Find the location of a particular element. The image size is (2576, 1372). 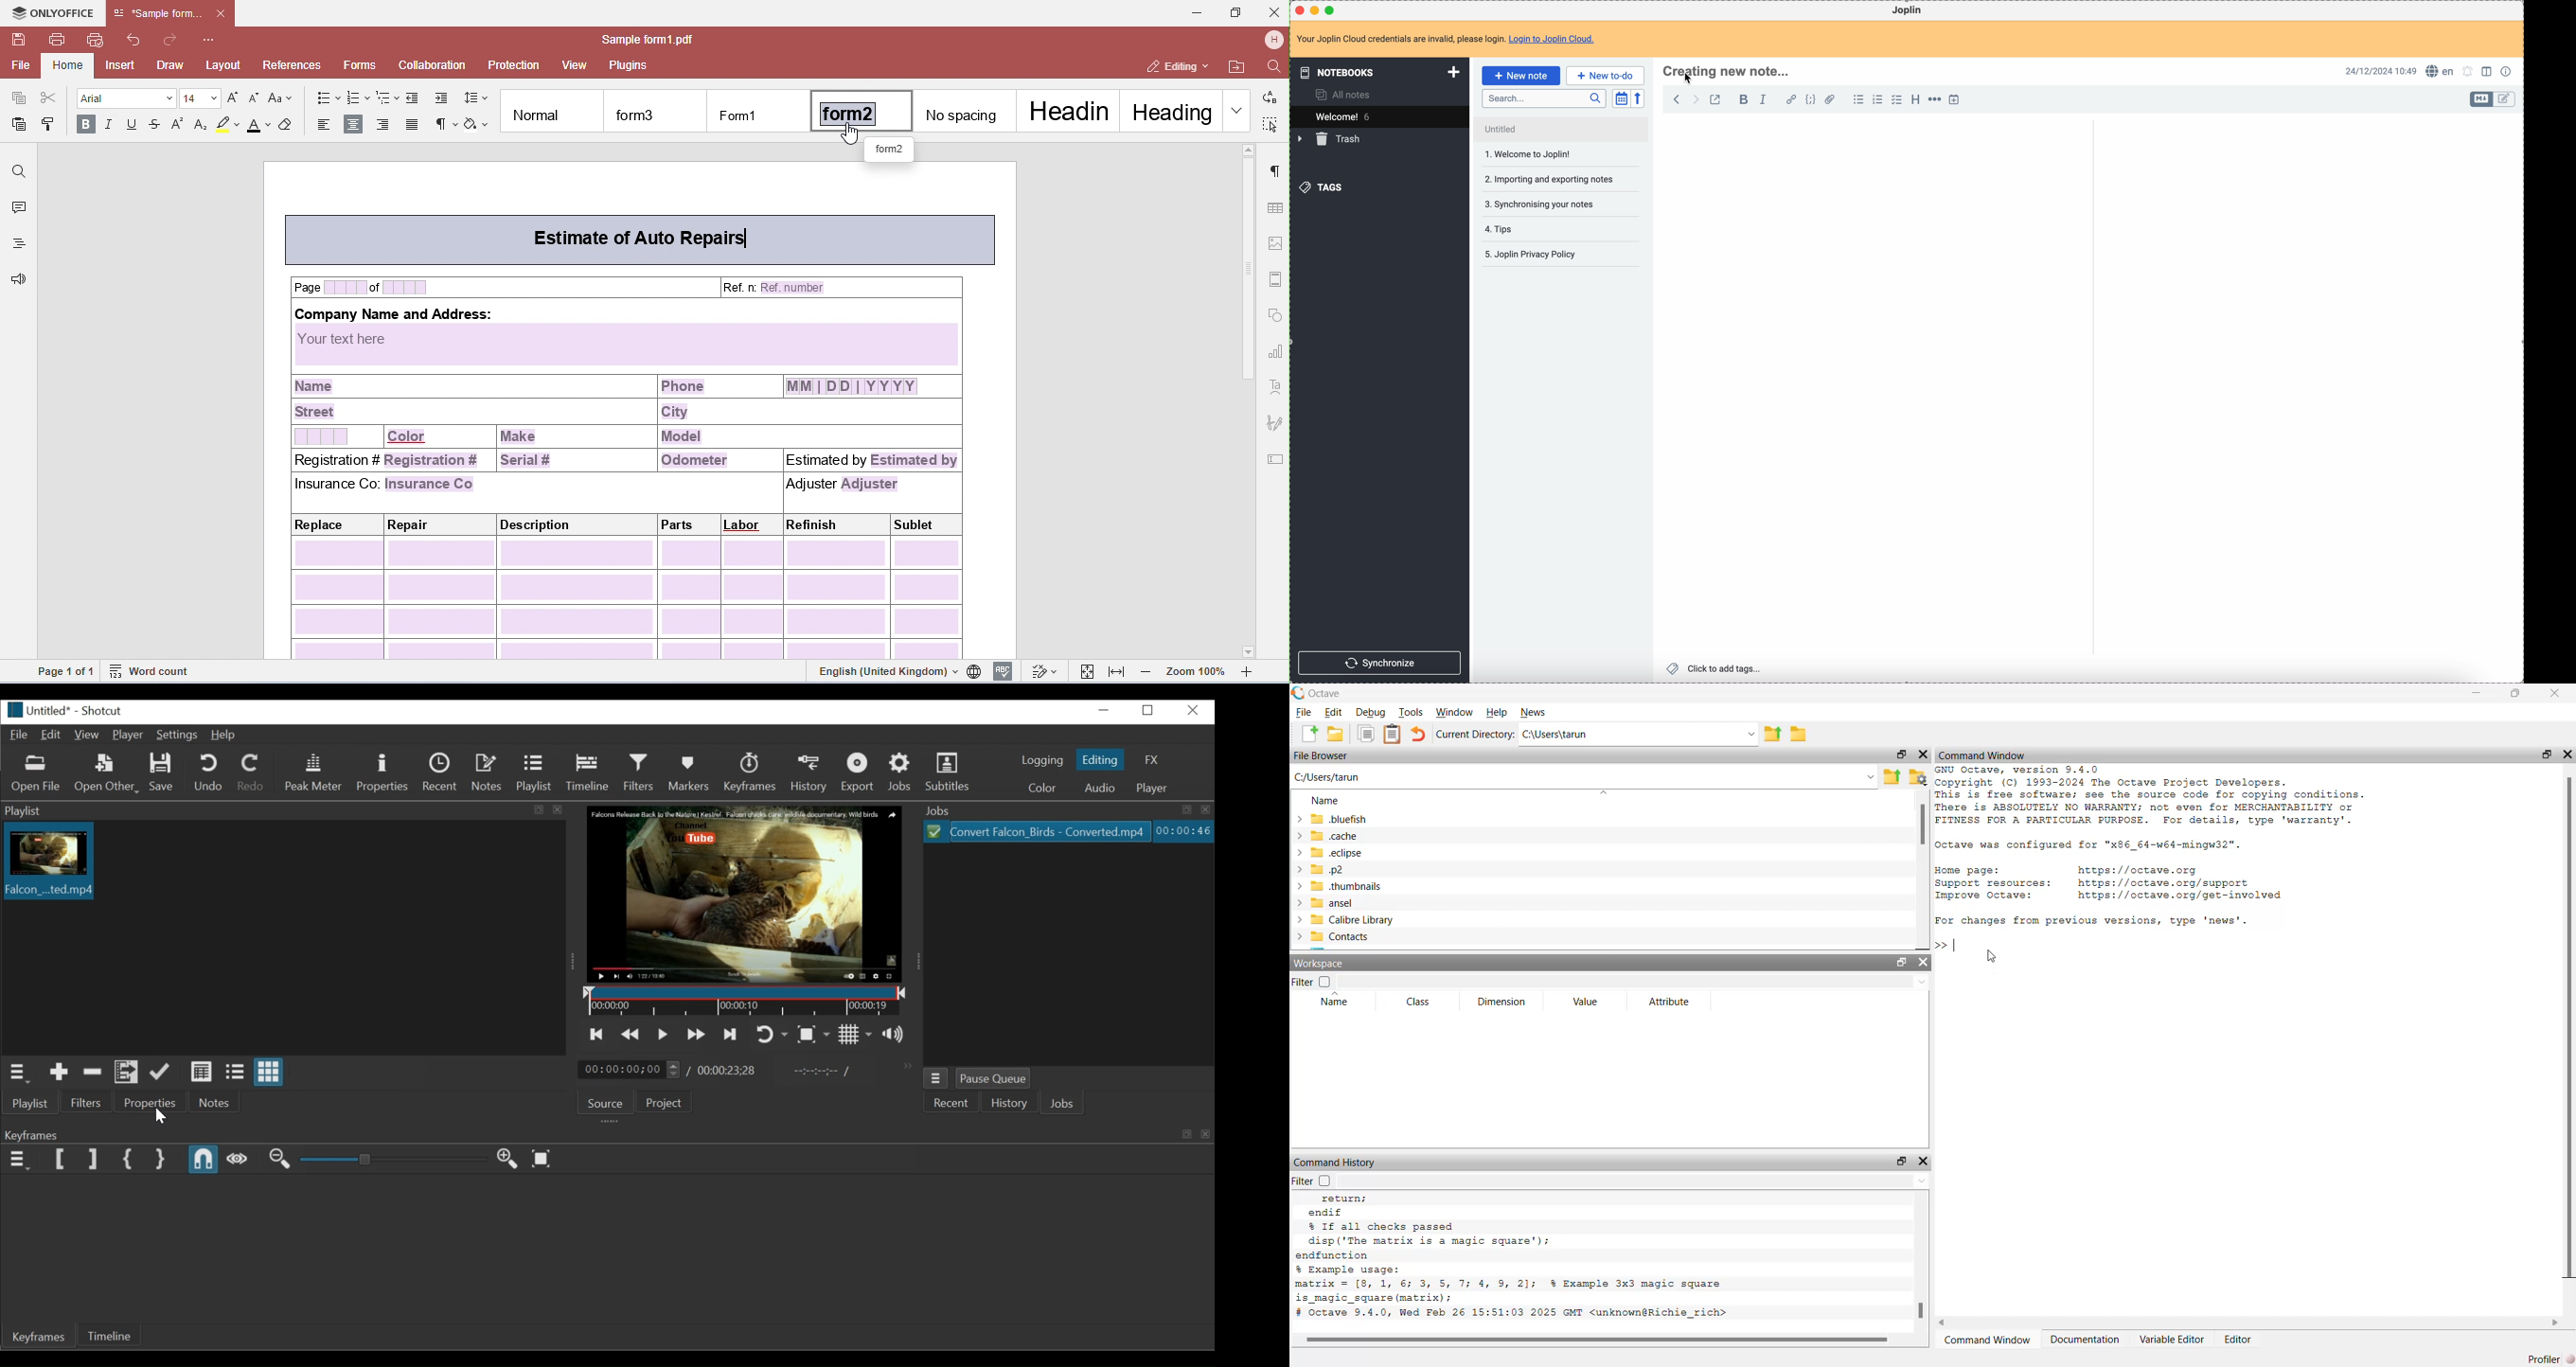

toggle external editing is located at coordinates (1715, 99).